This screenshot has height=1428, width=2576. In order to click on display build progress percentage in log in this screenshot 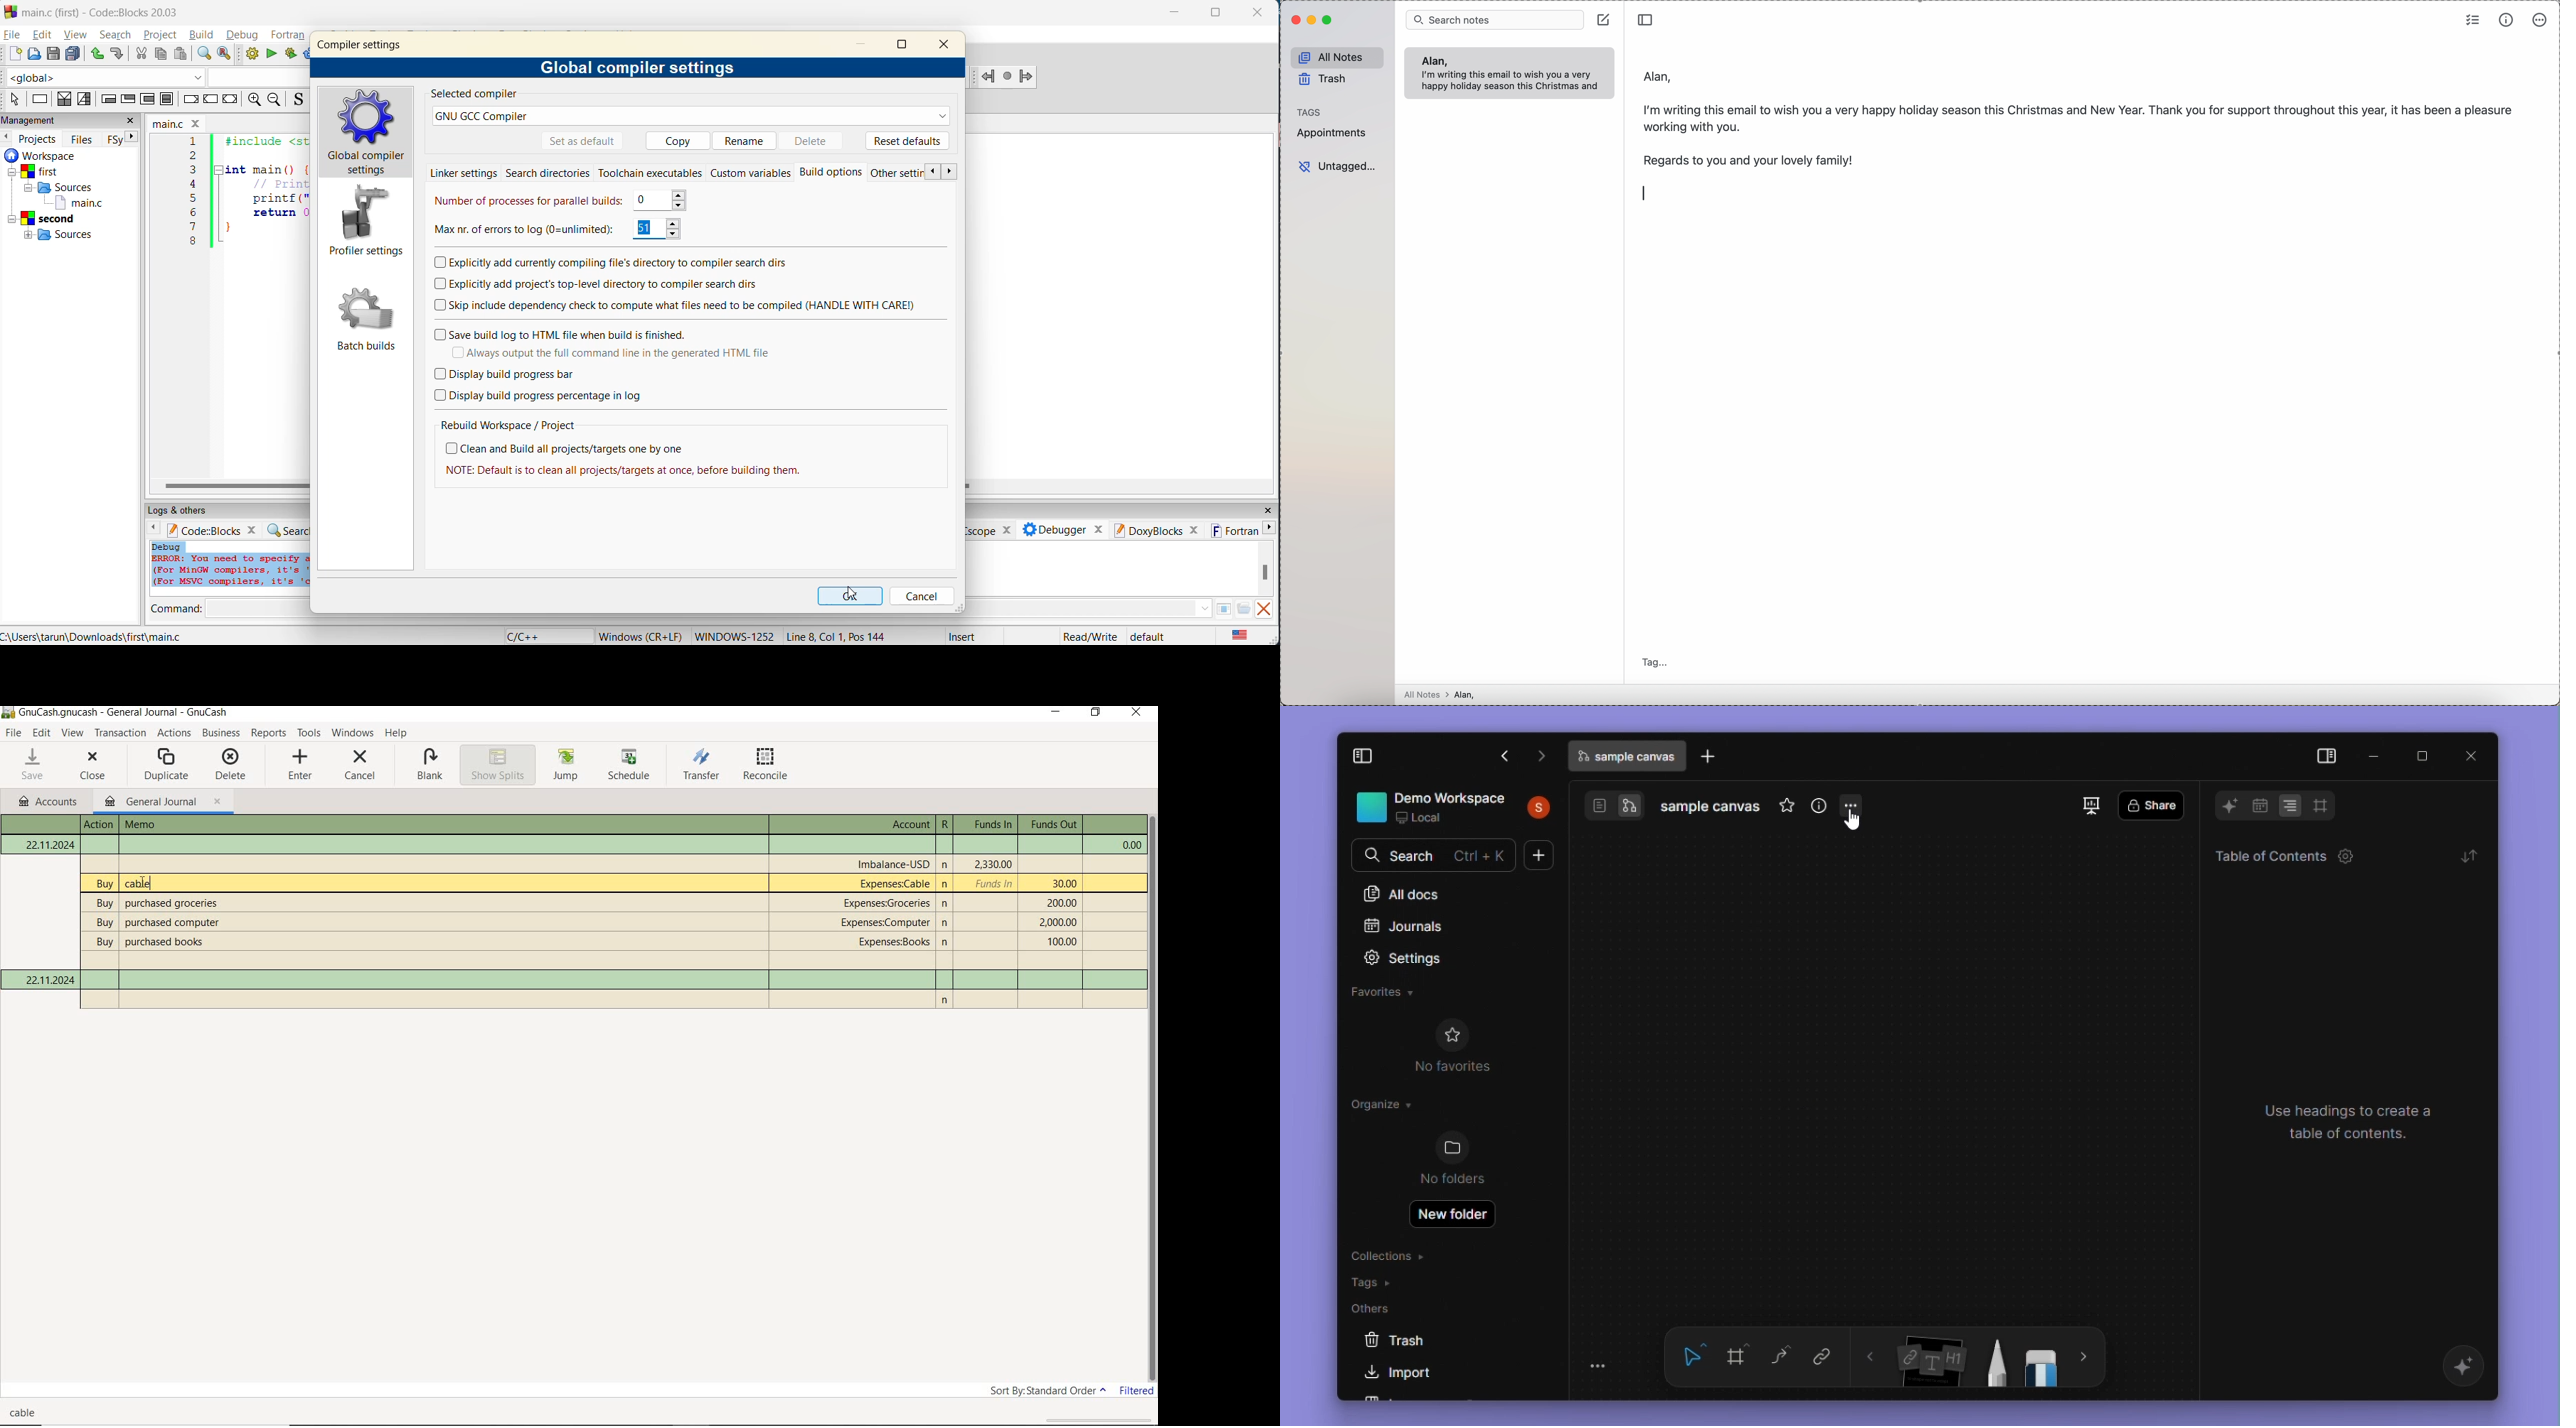, I will do `click(544, 398)`.